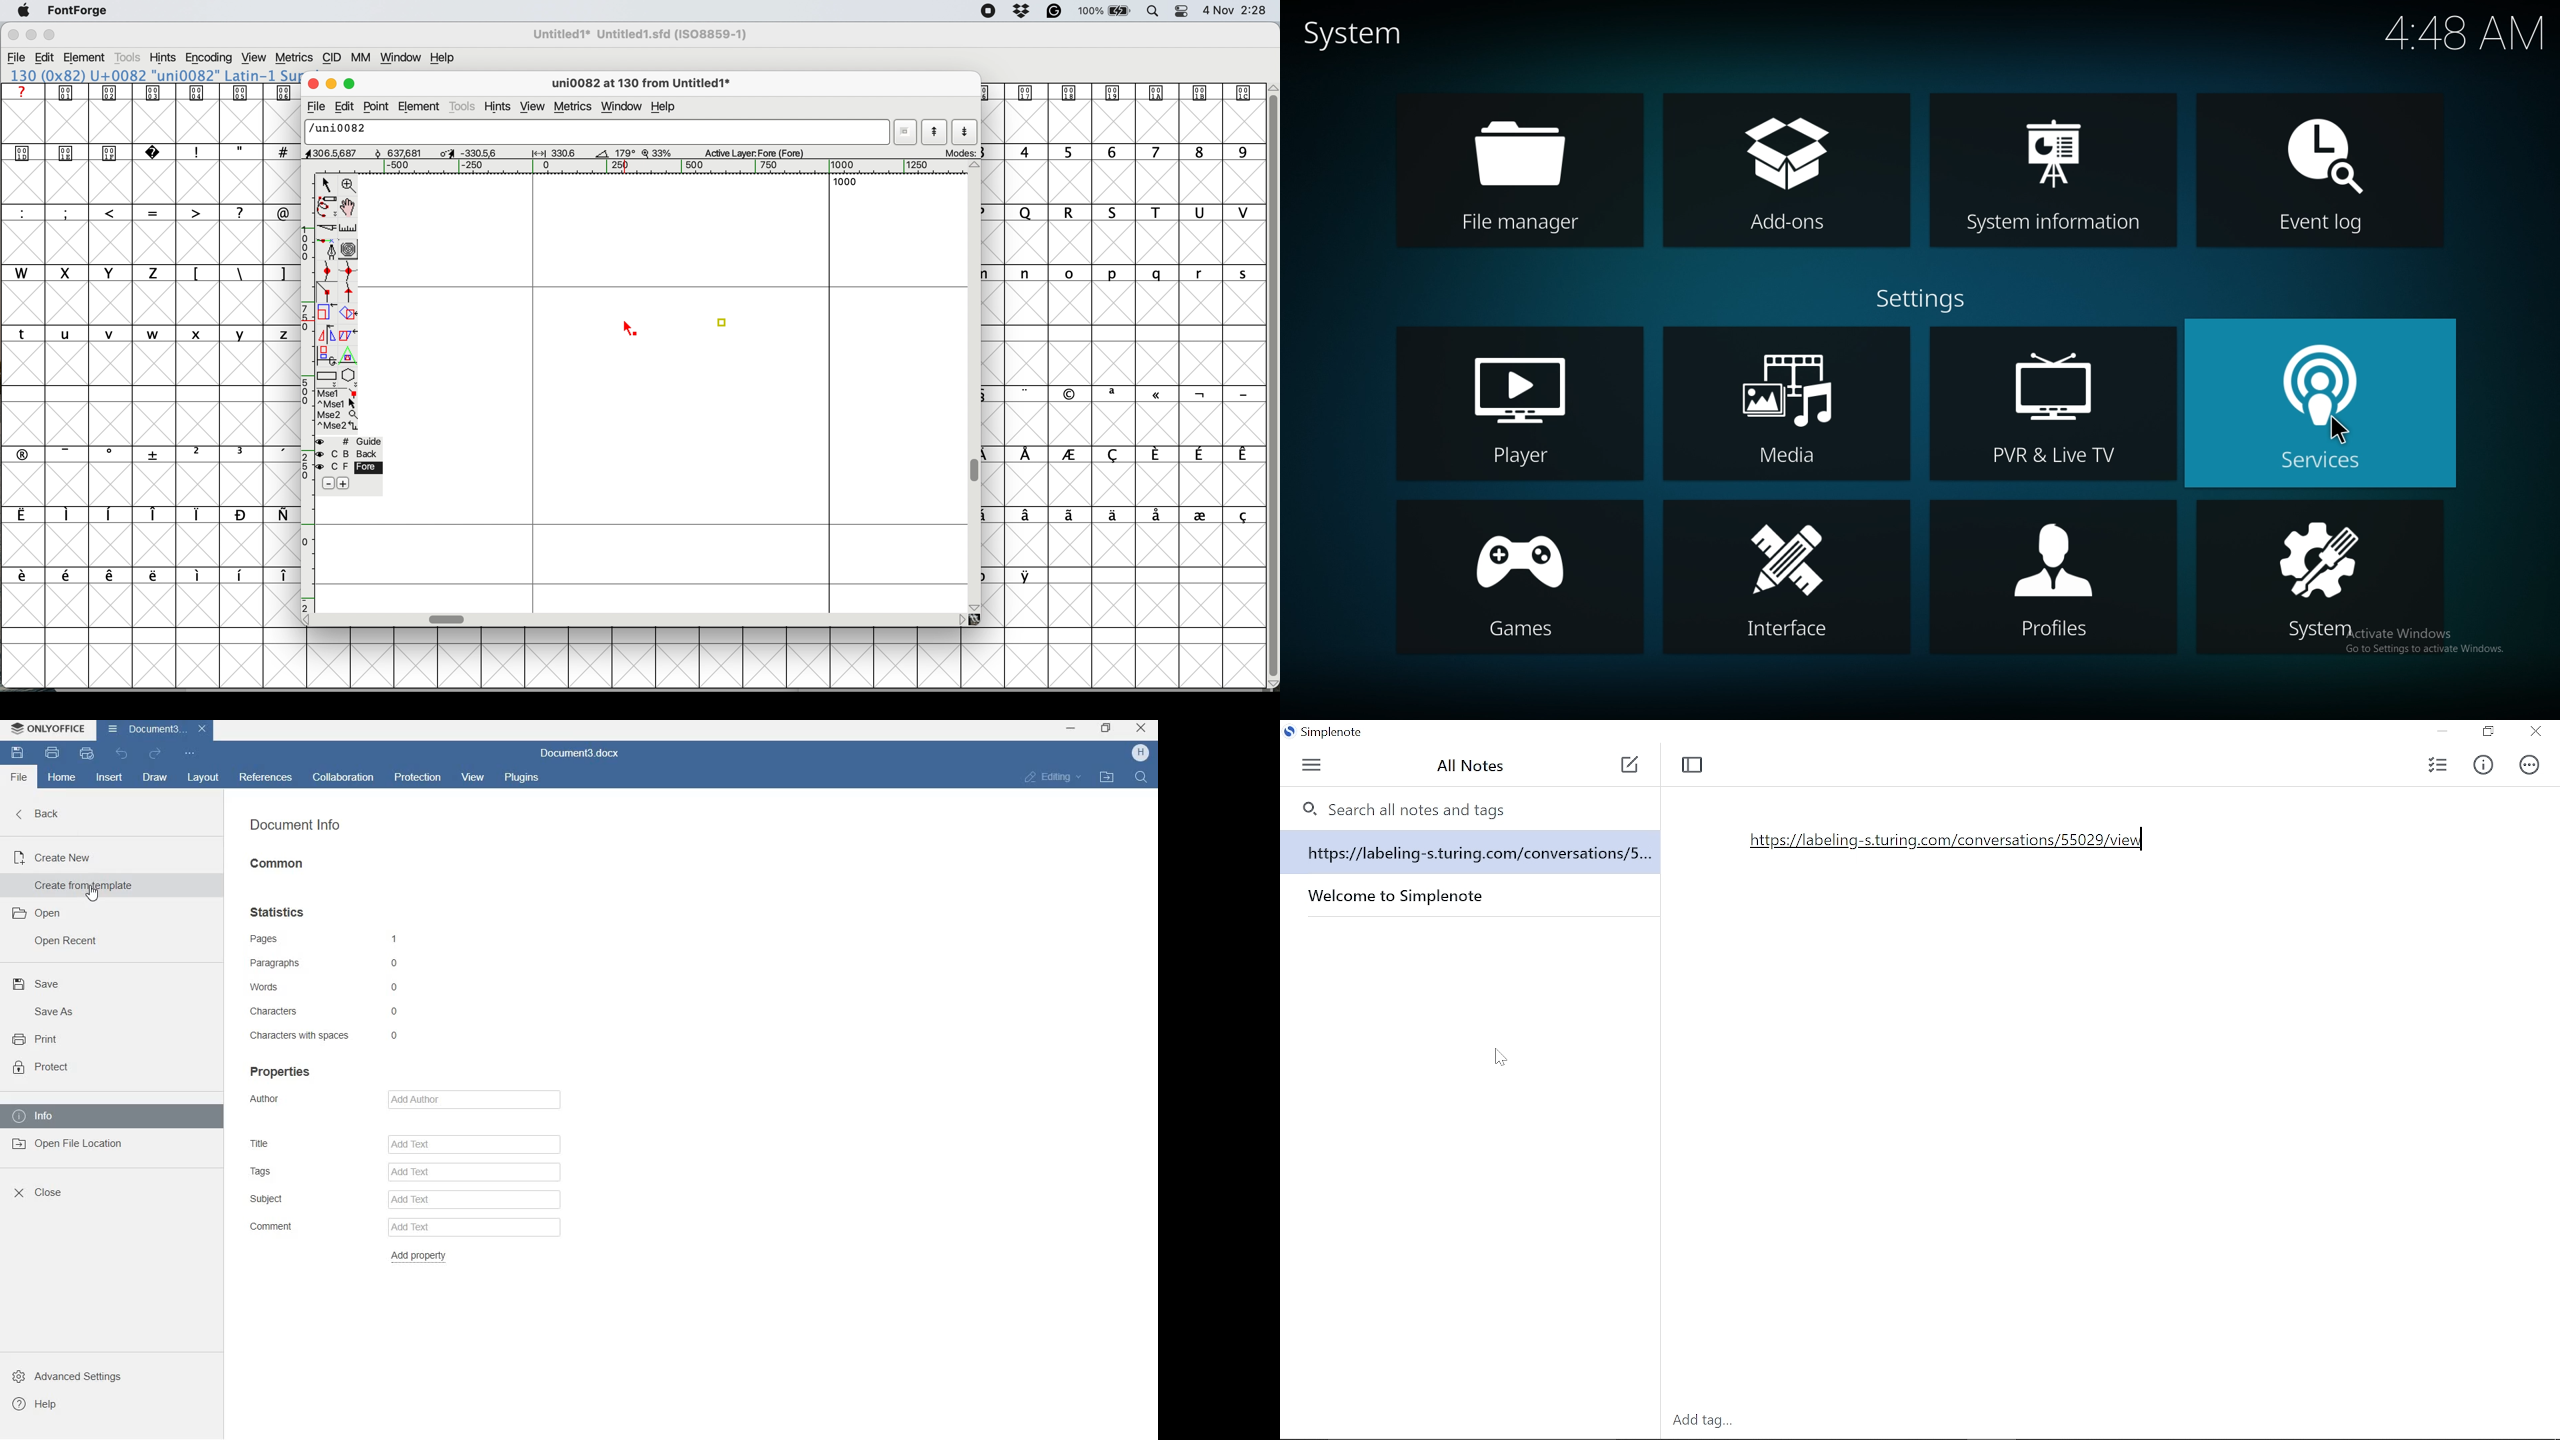  What do you see at coordinates (85, 59) in the screenshot?
I see `element` at bounding box center [85, 59].